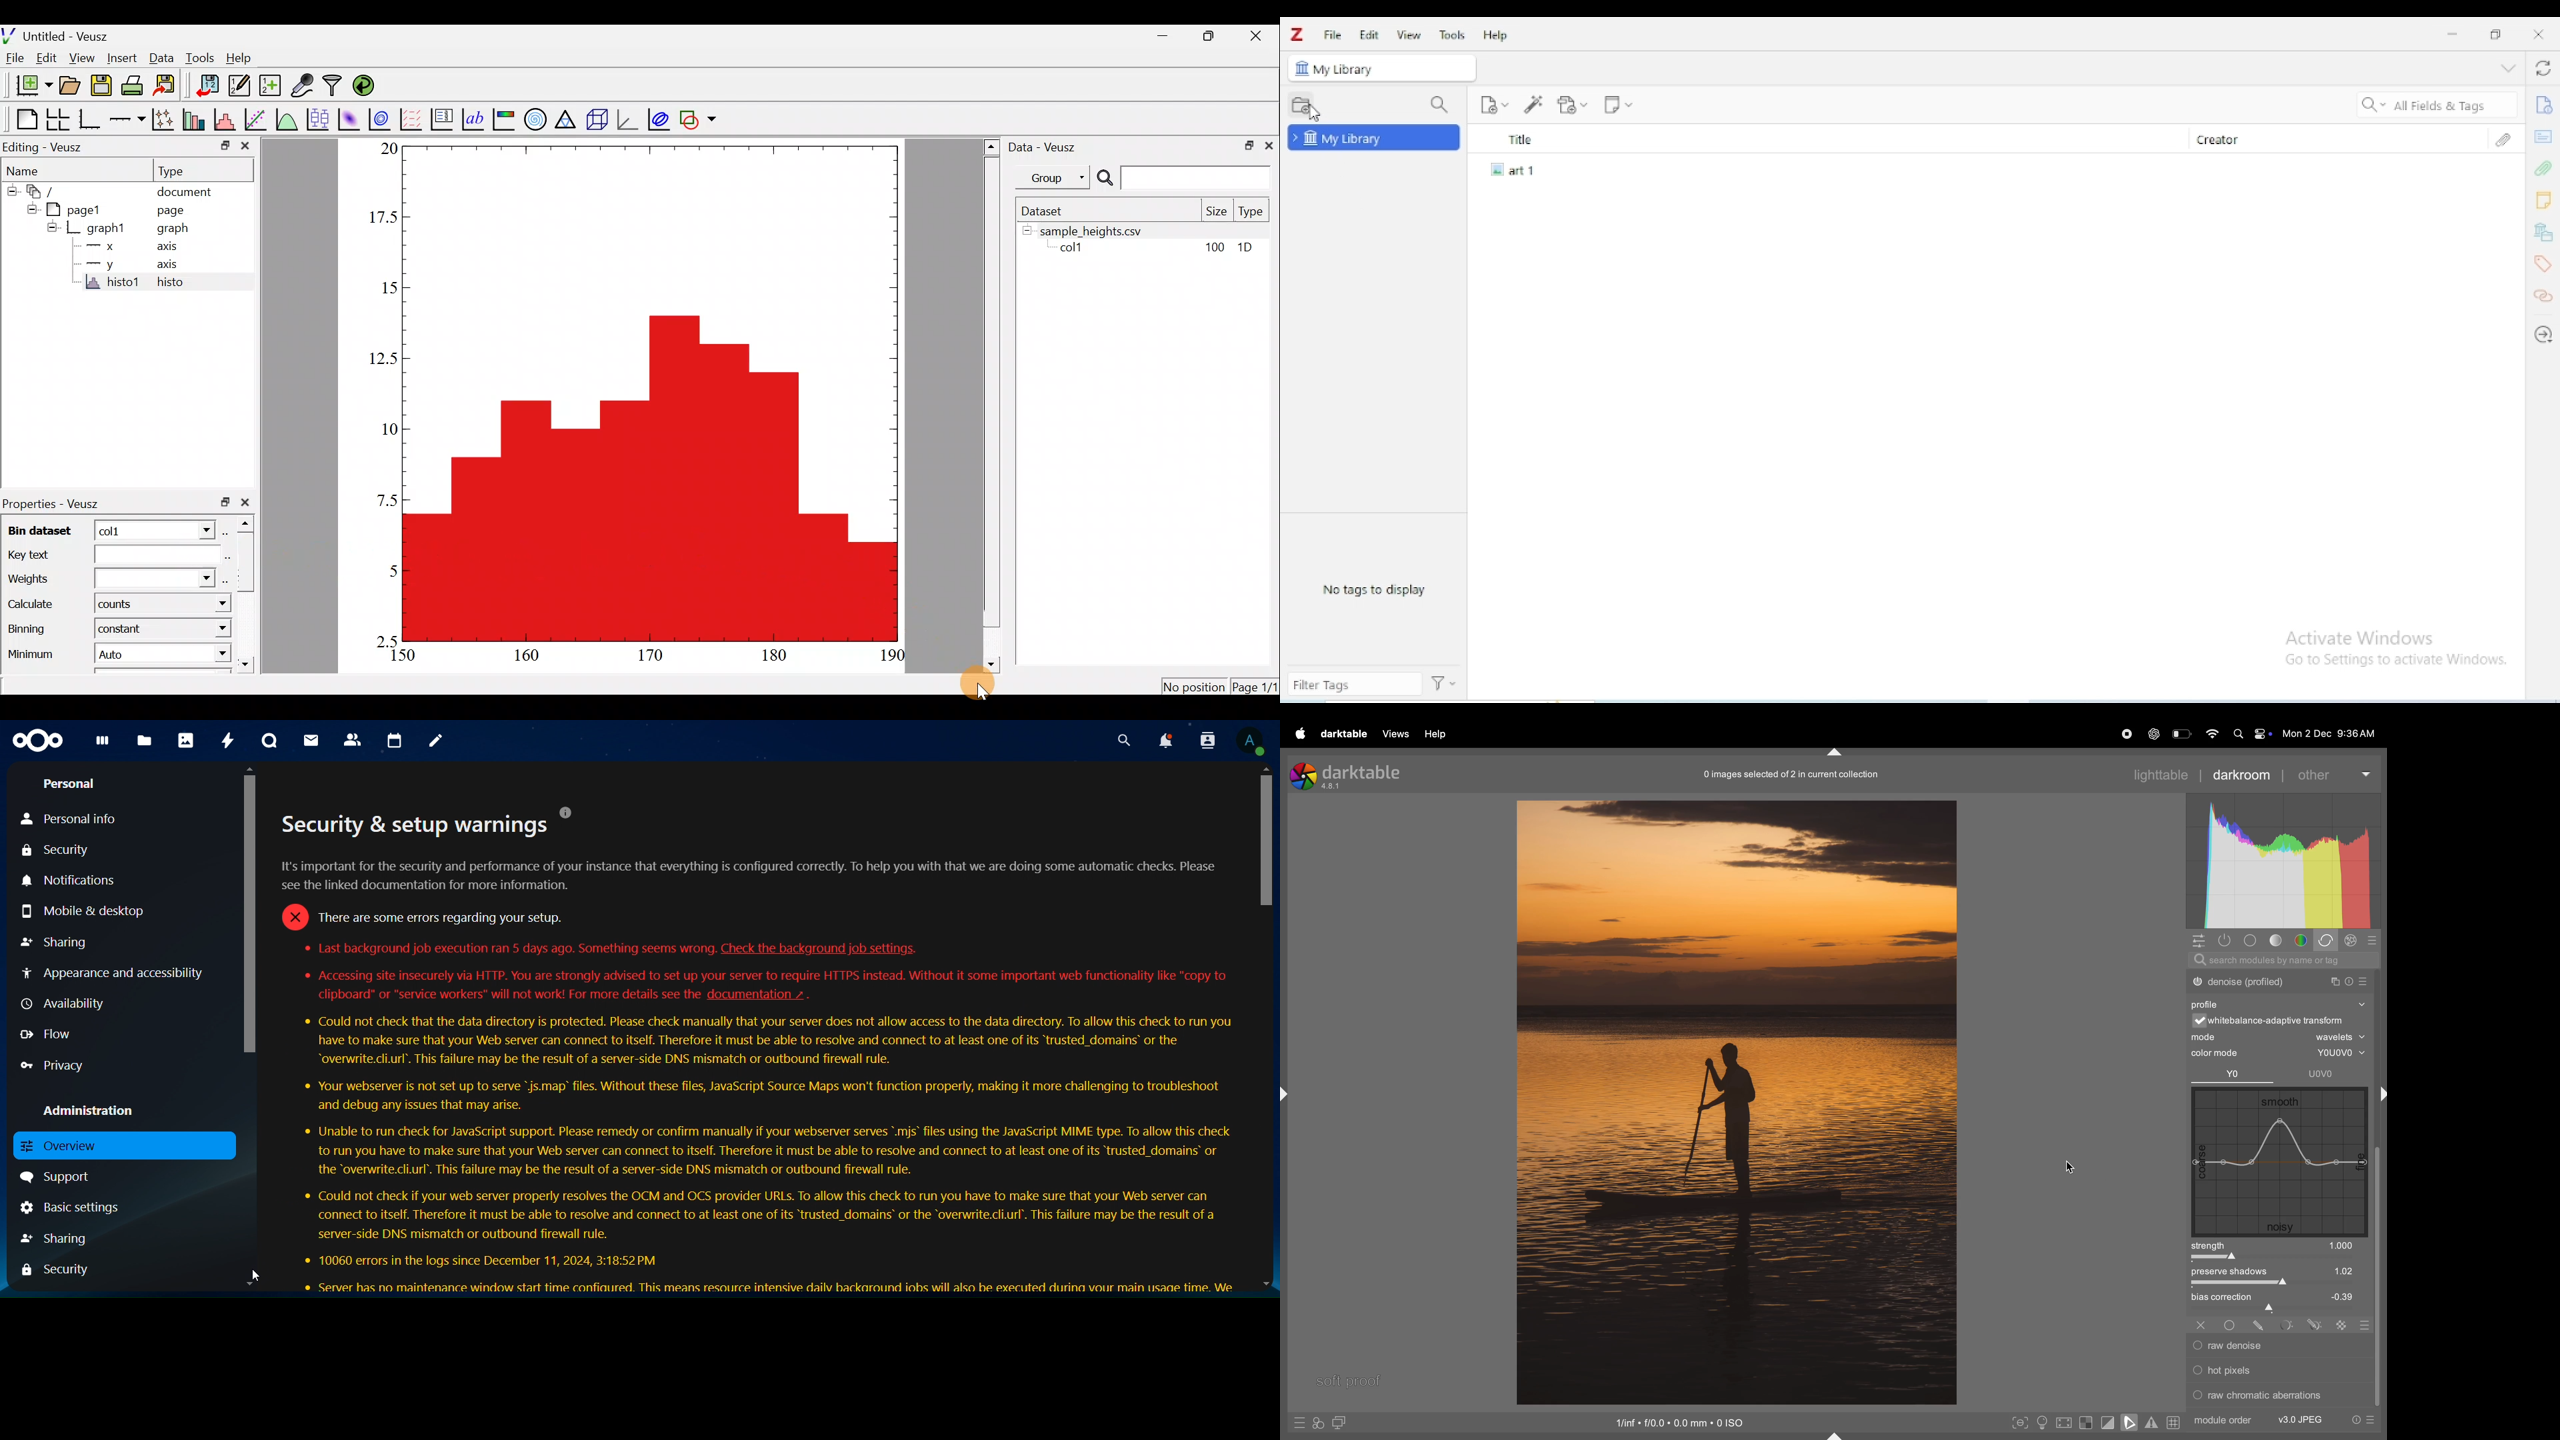  I want to click on edit, so click(1369, 35).